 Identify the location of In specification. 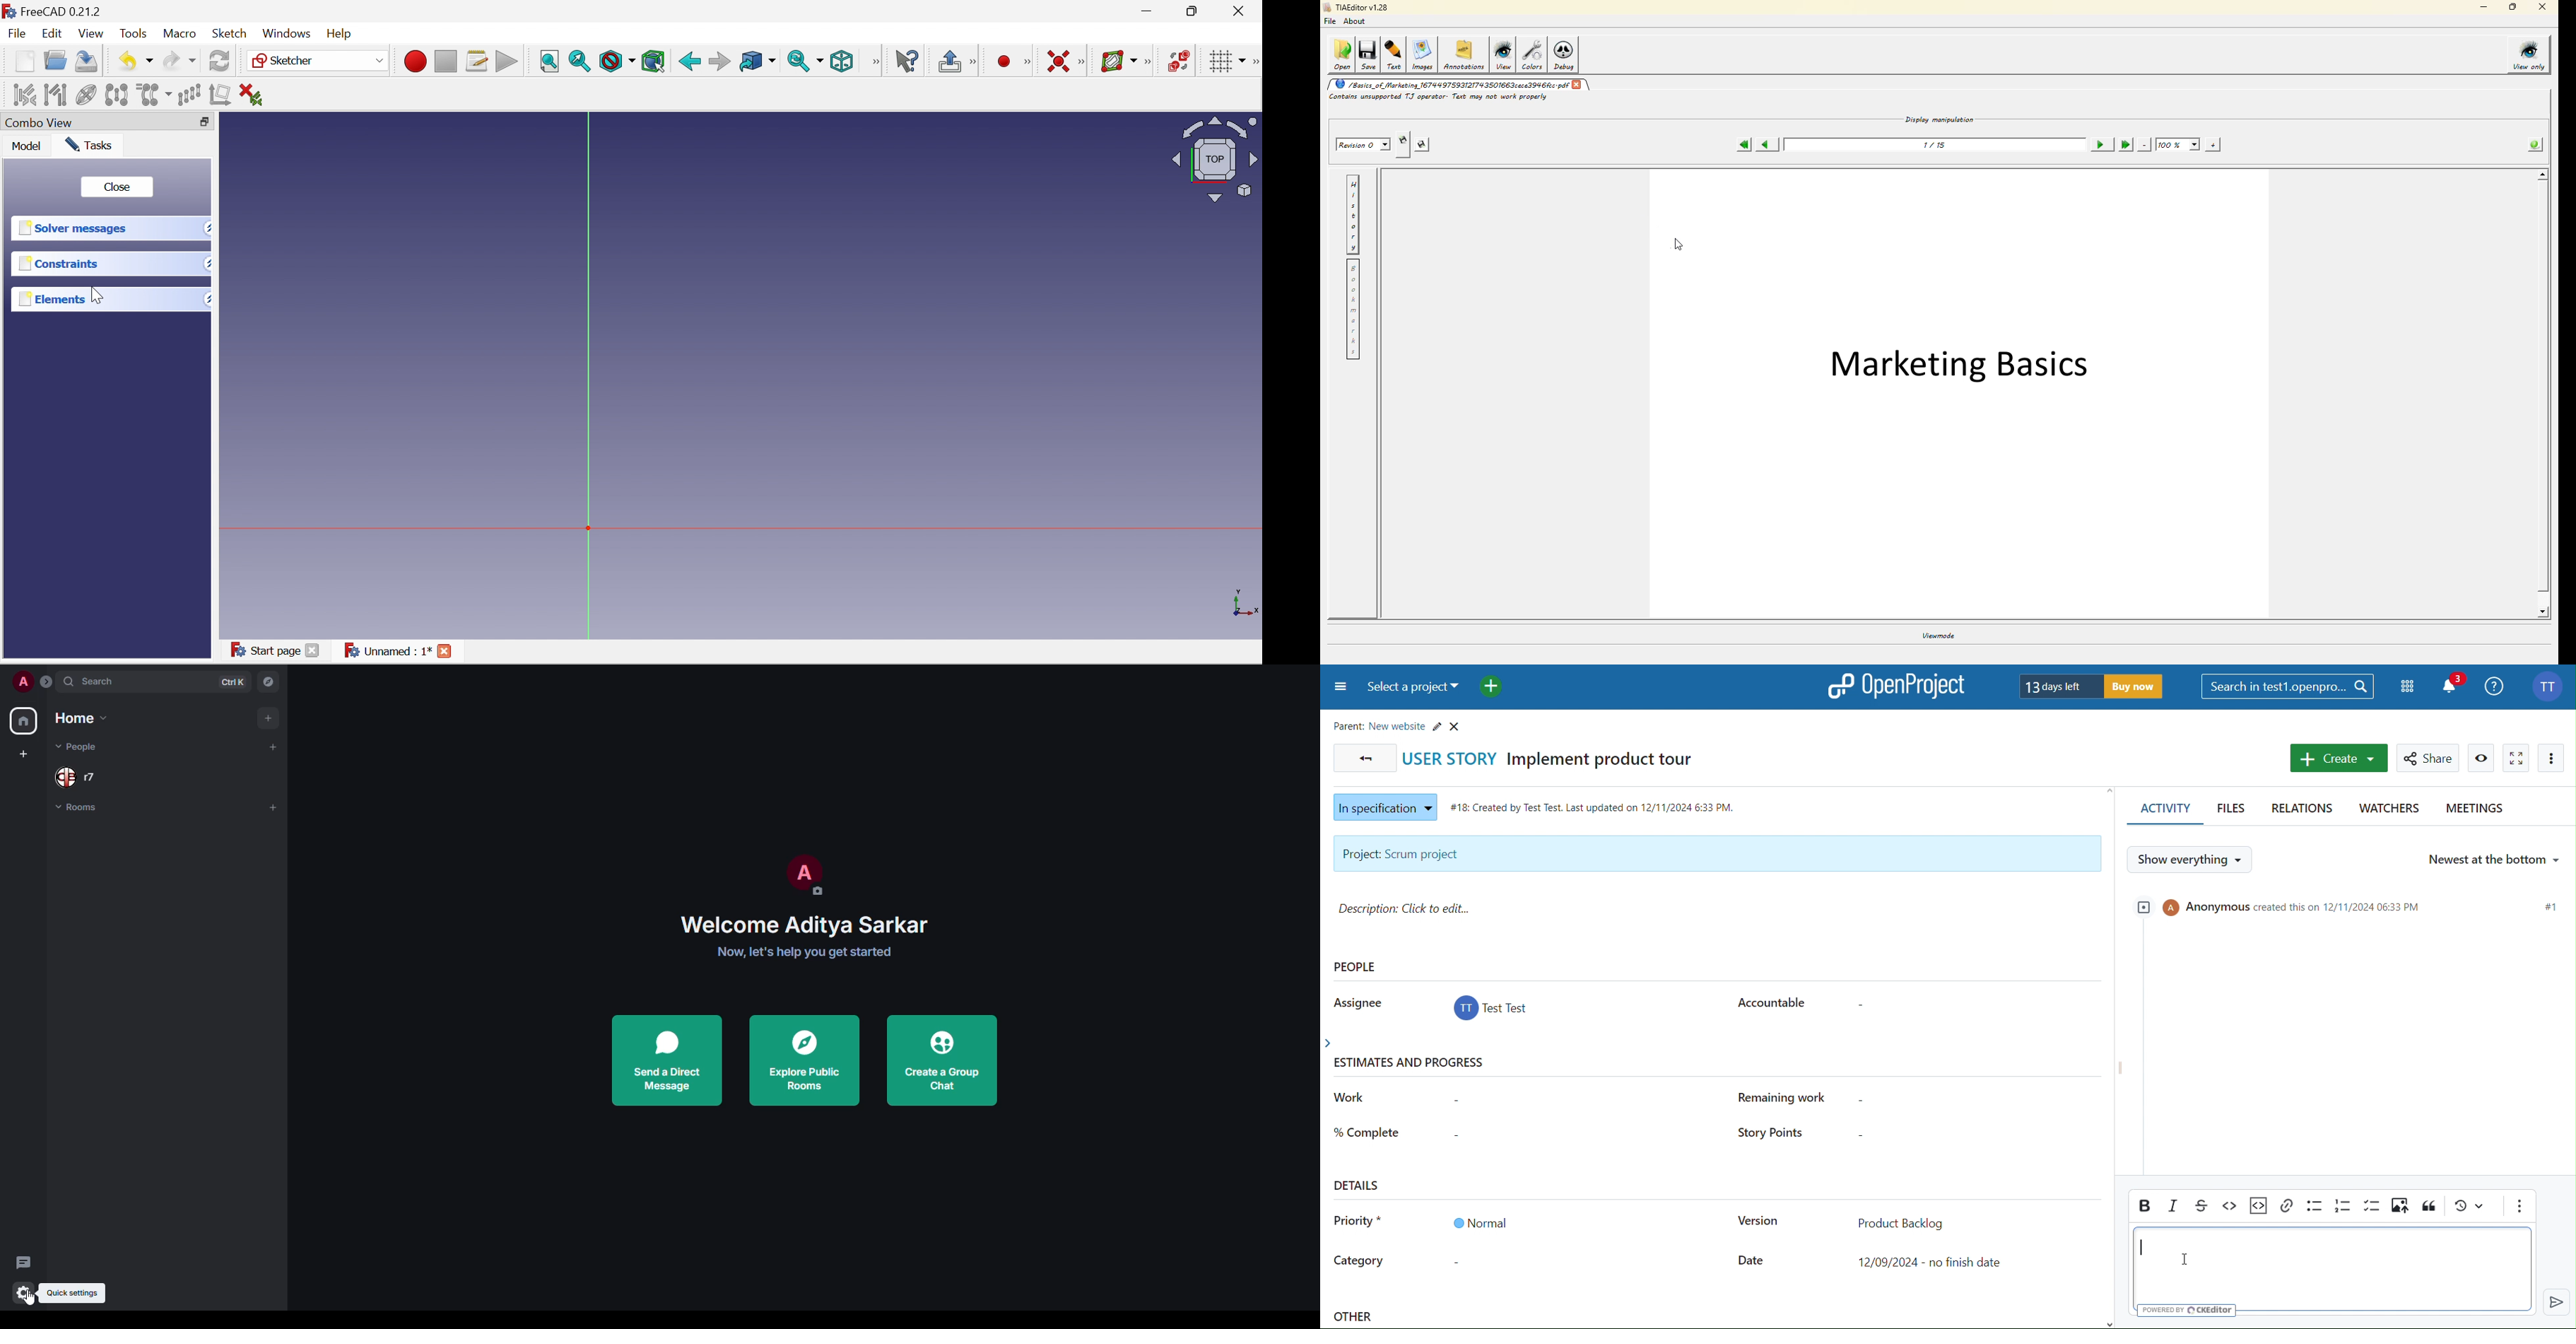
(1382, 805).